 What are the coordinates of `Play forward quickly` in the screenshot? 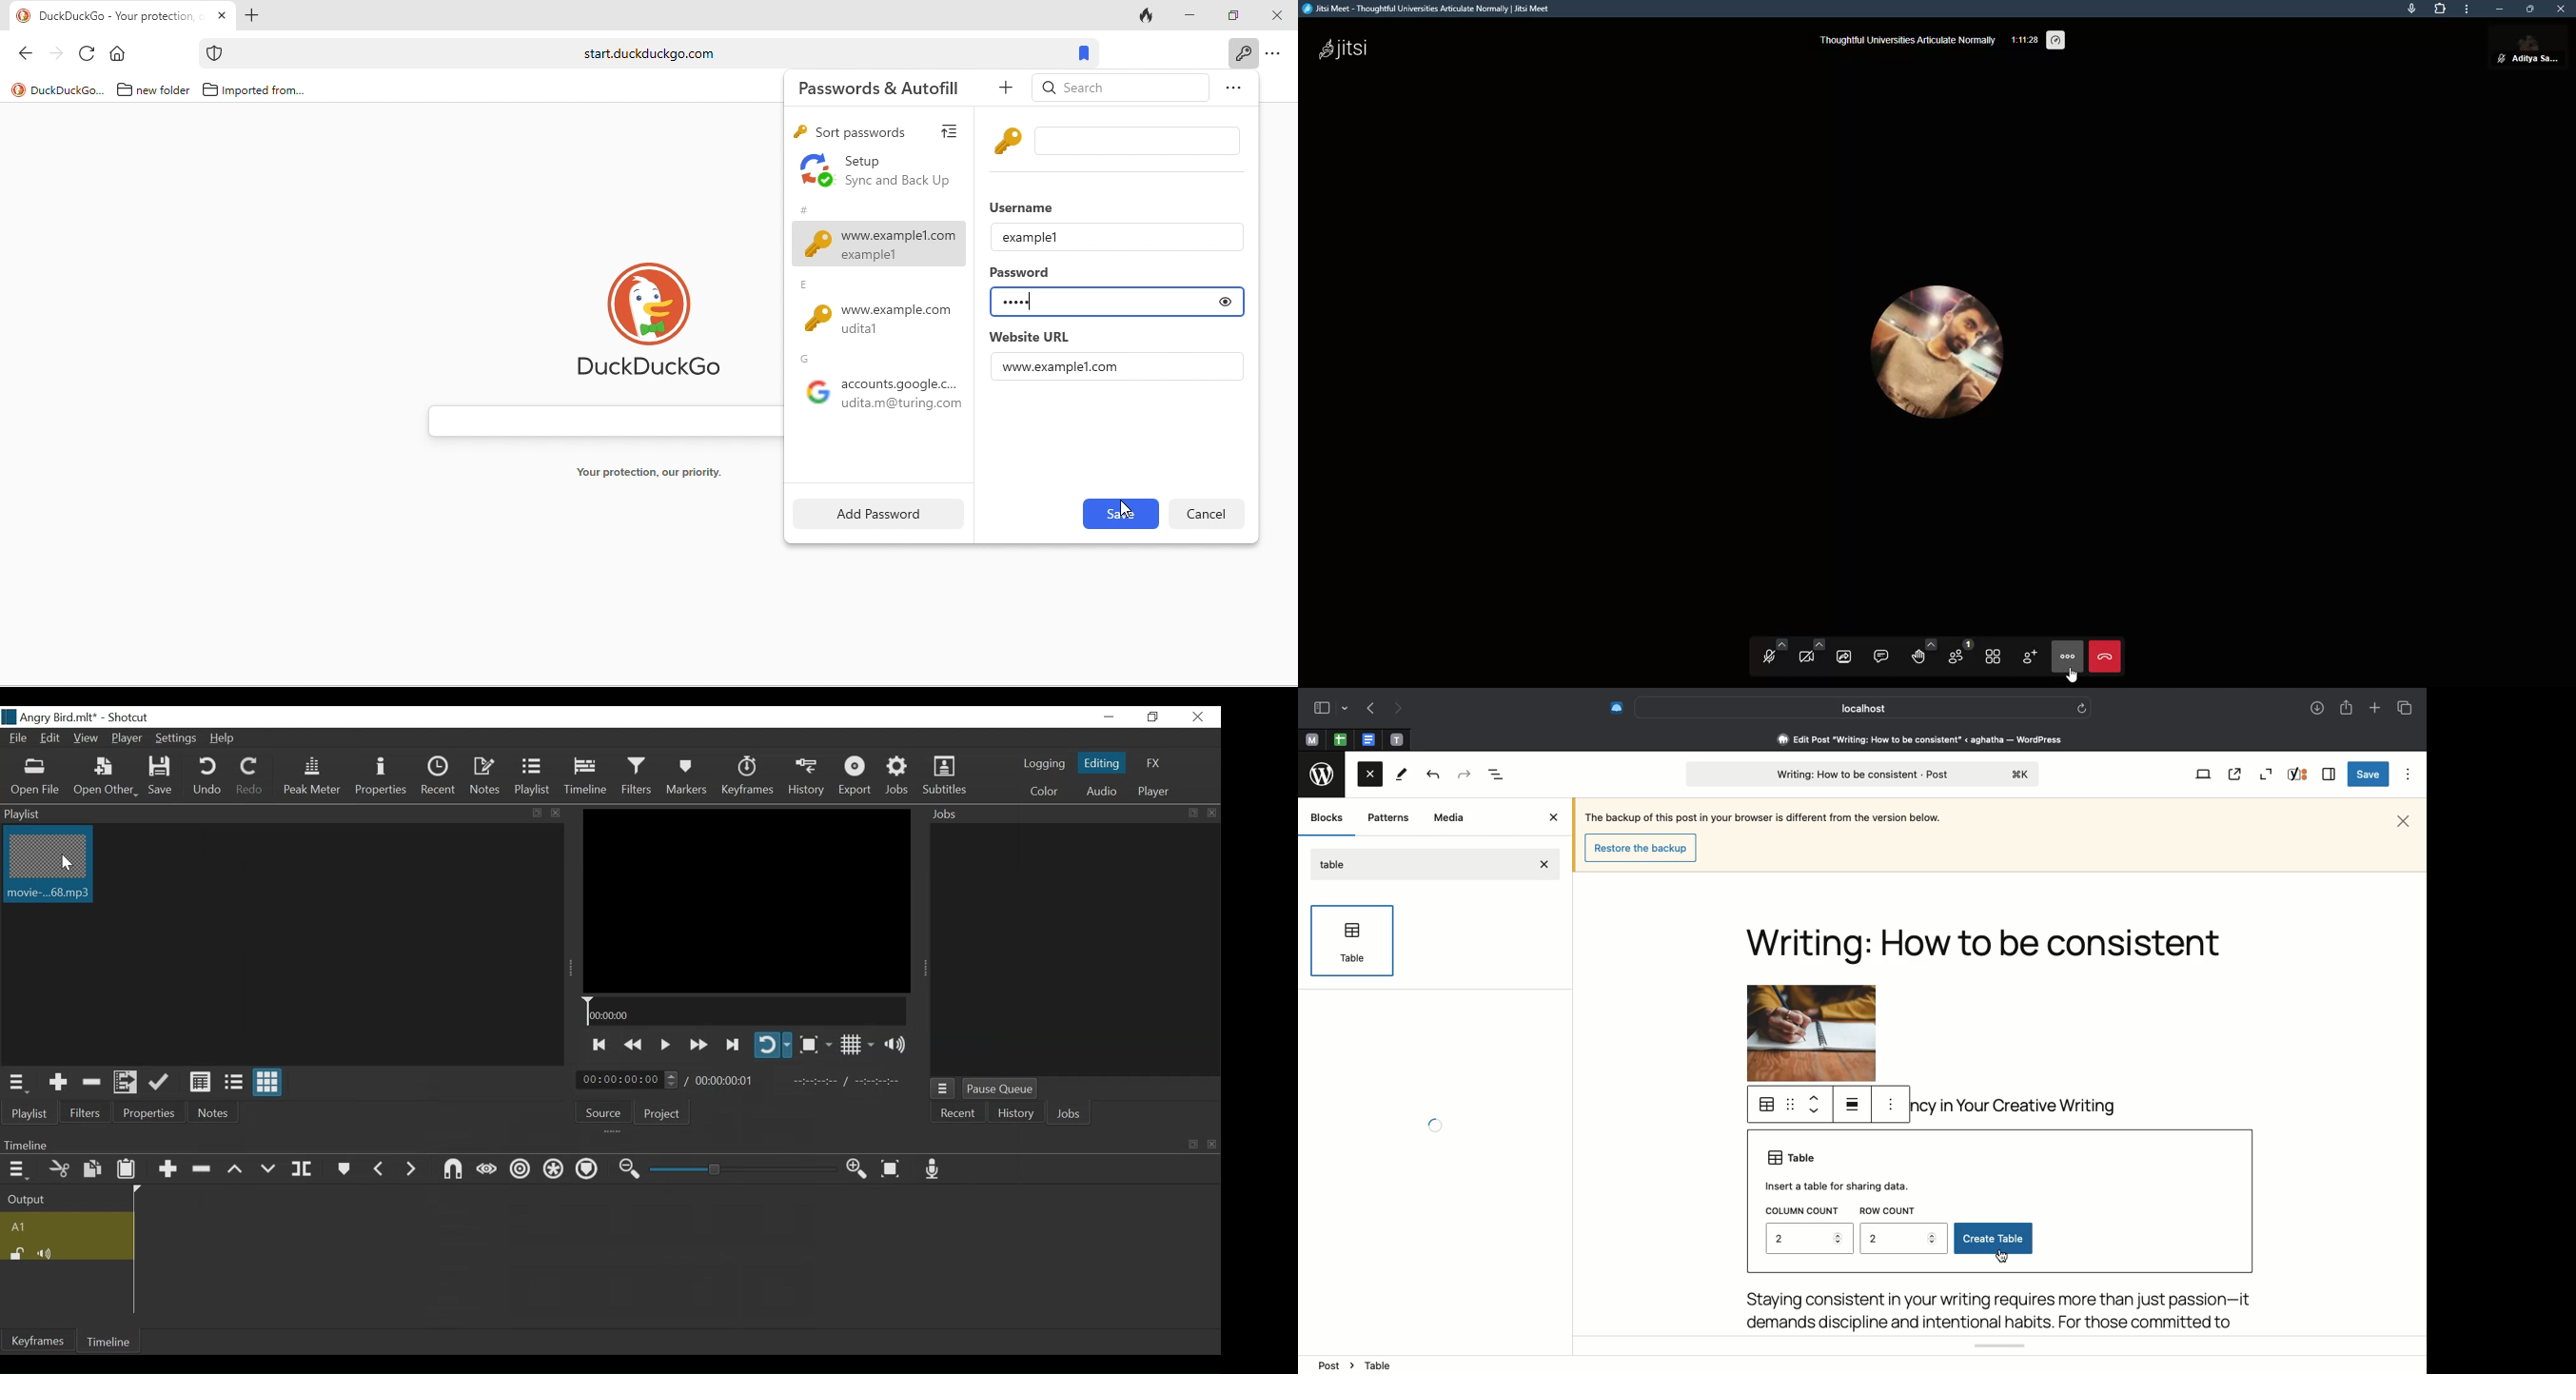 It's located at (734, 1044).